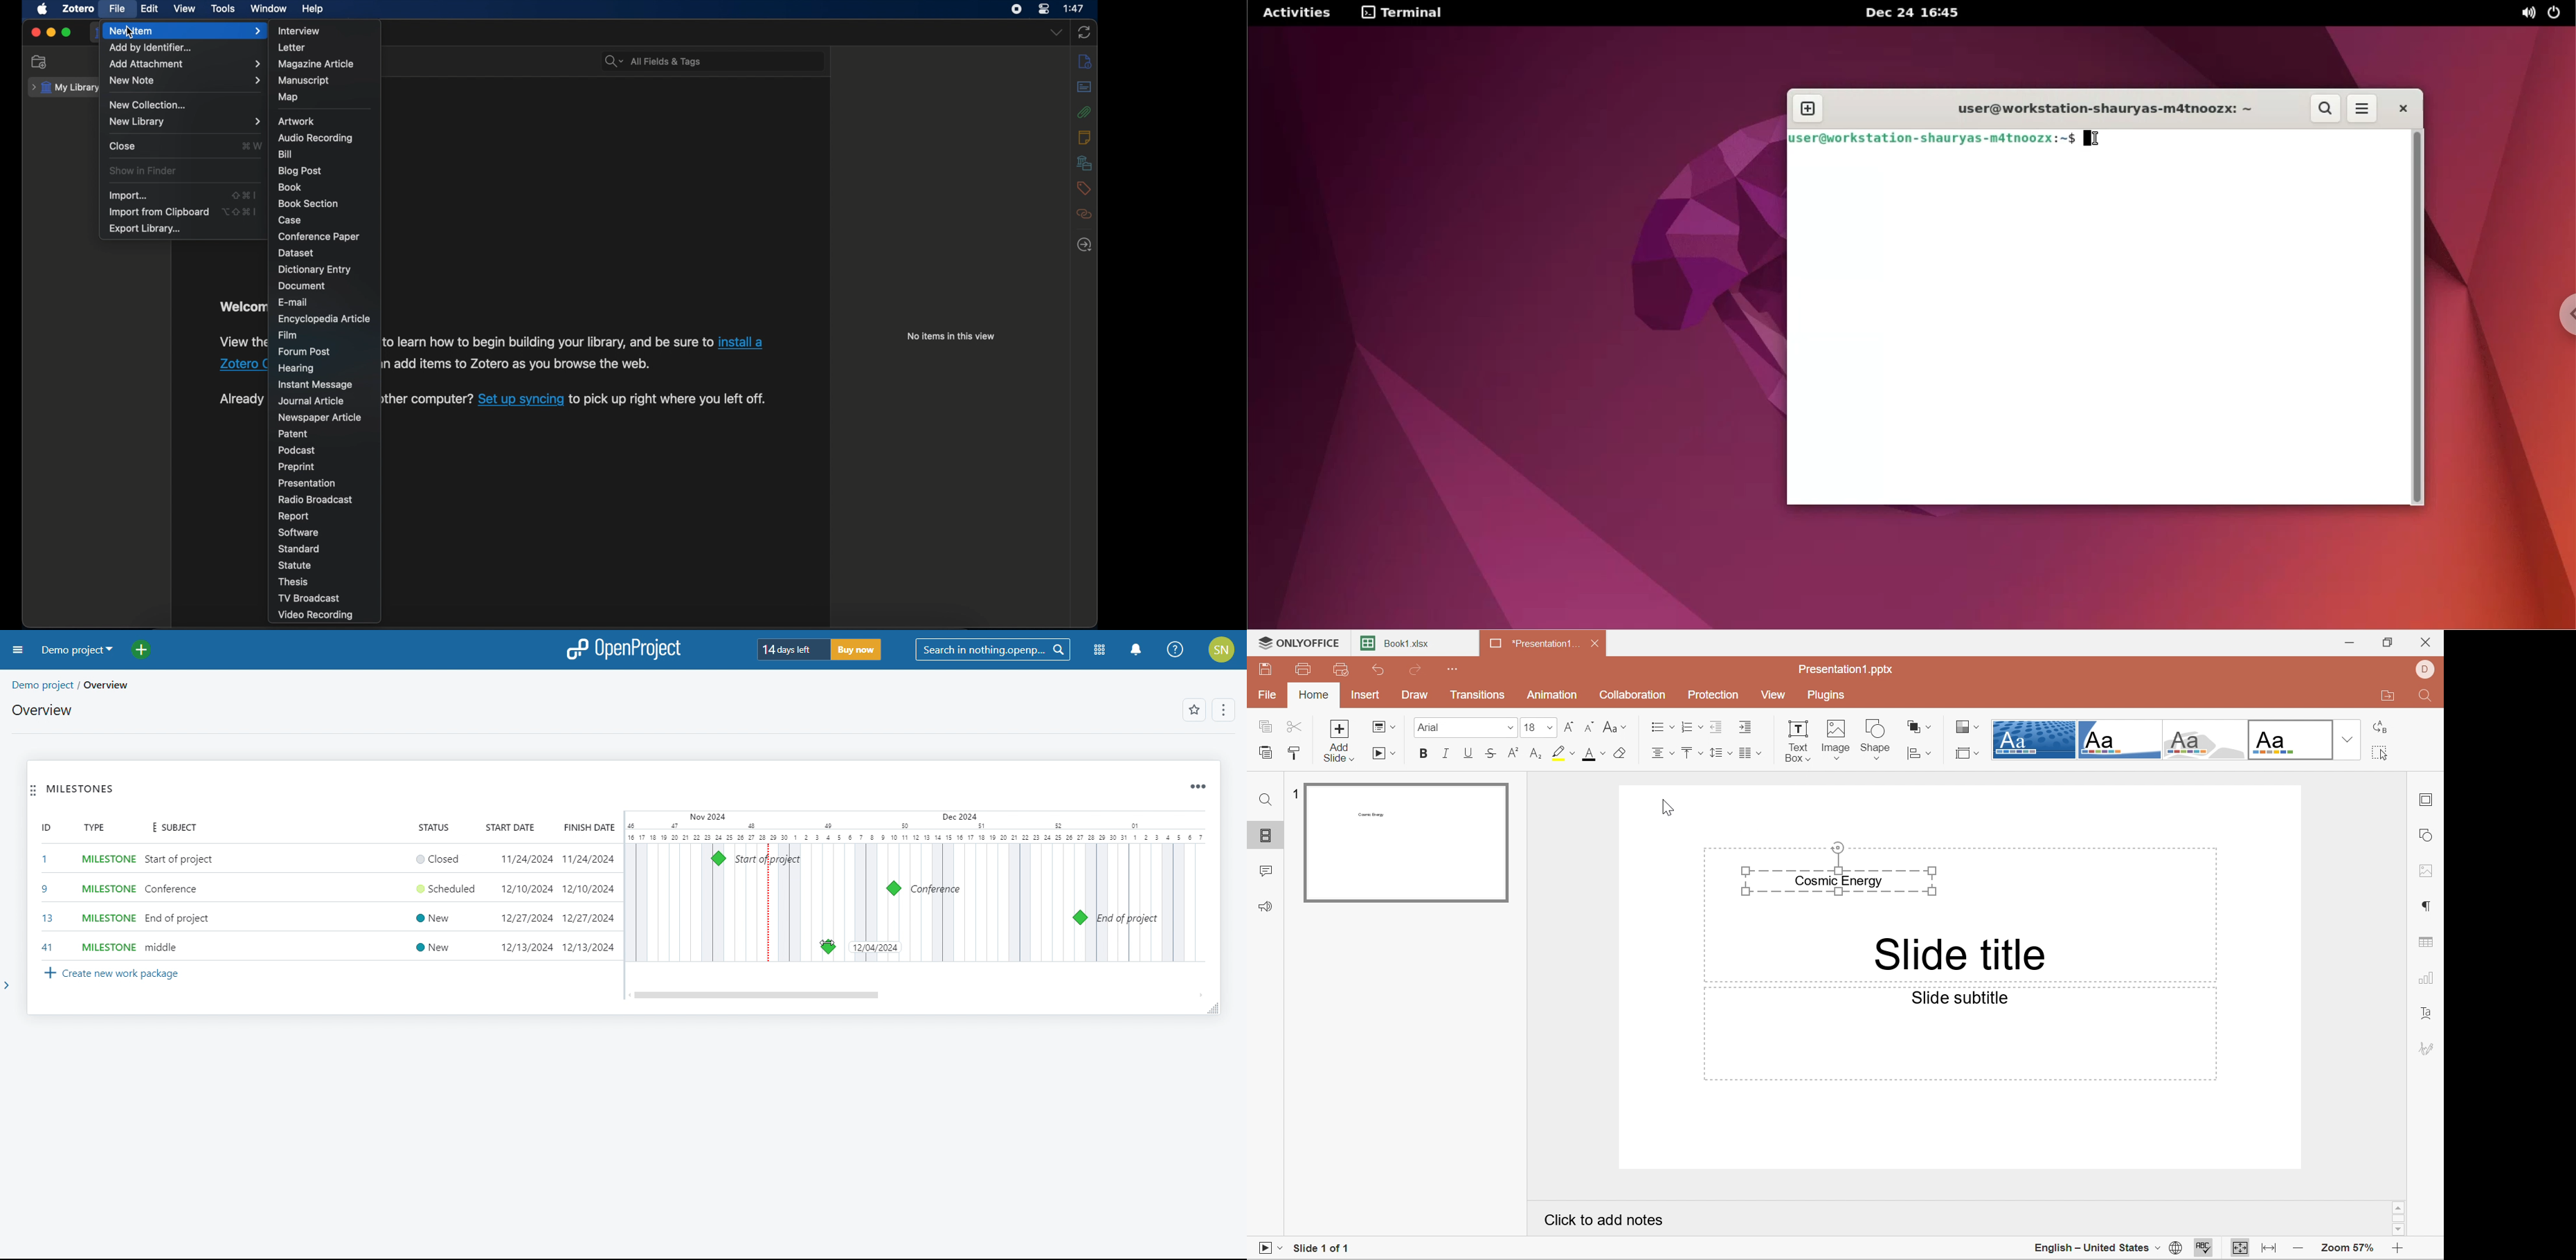 The width and height of the screenshot is (2576, 1260). I want to click on Underline, so click(1468, 754).